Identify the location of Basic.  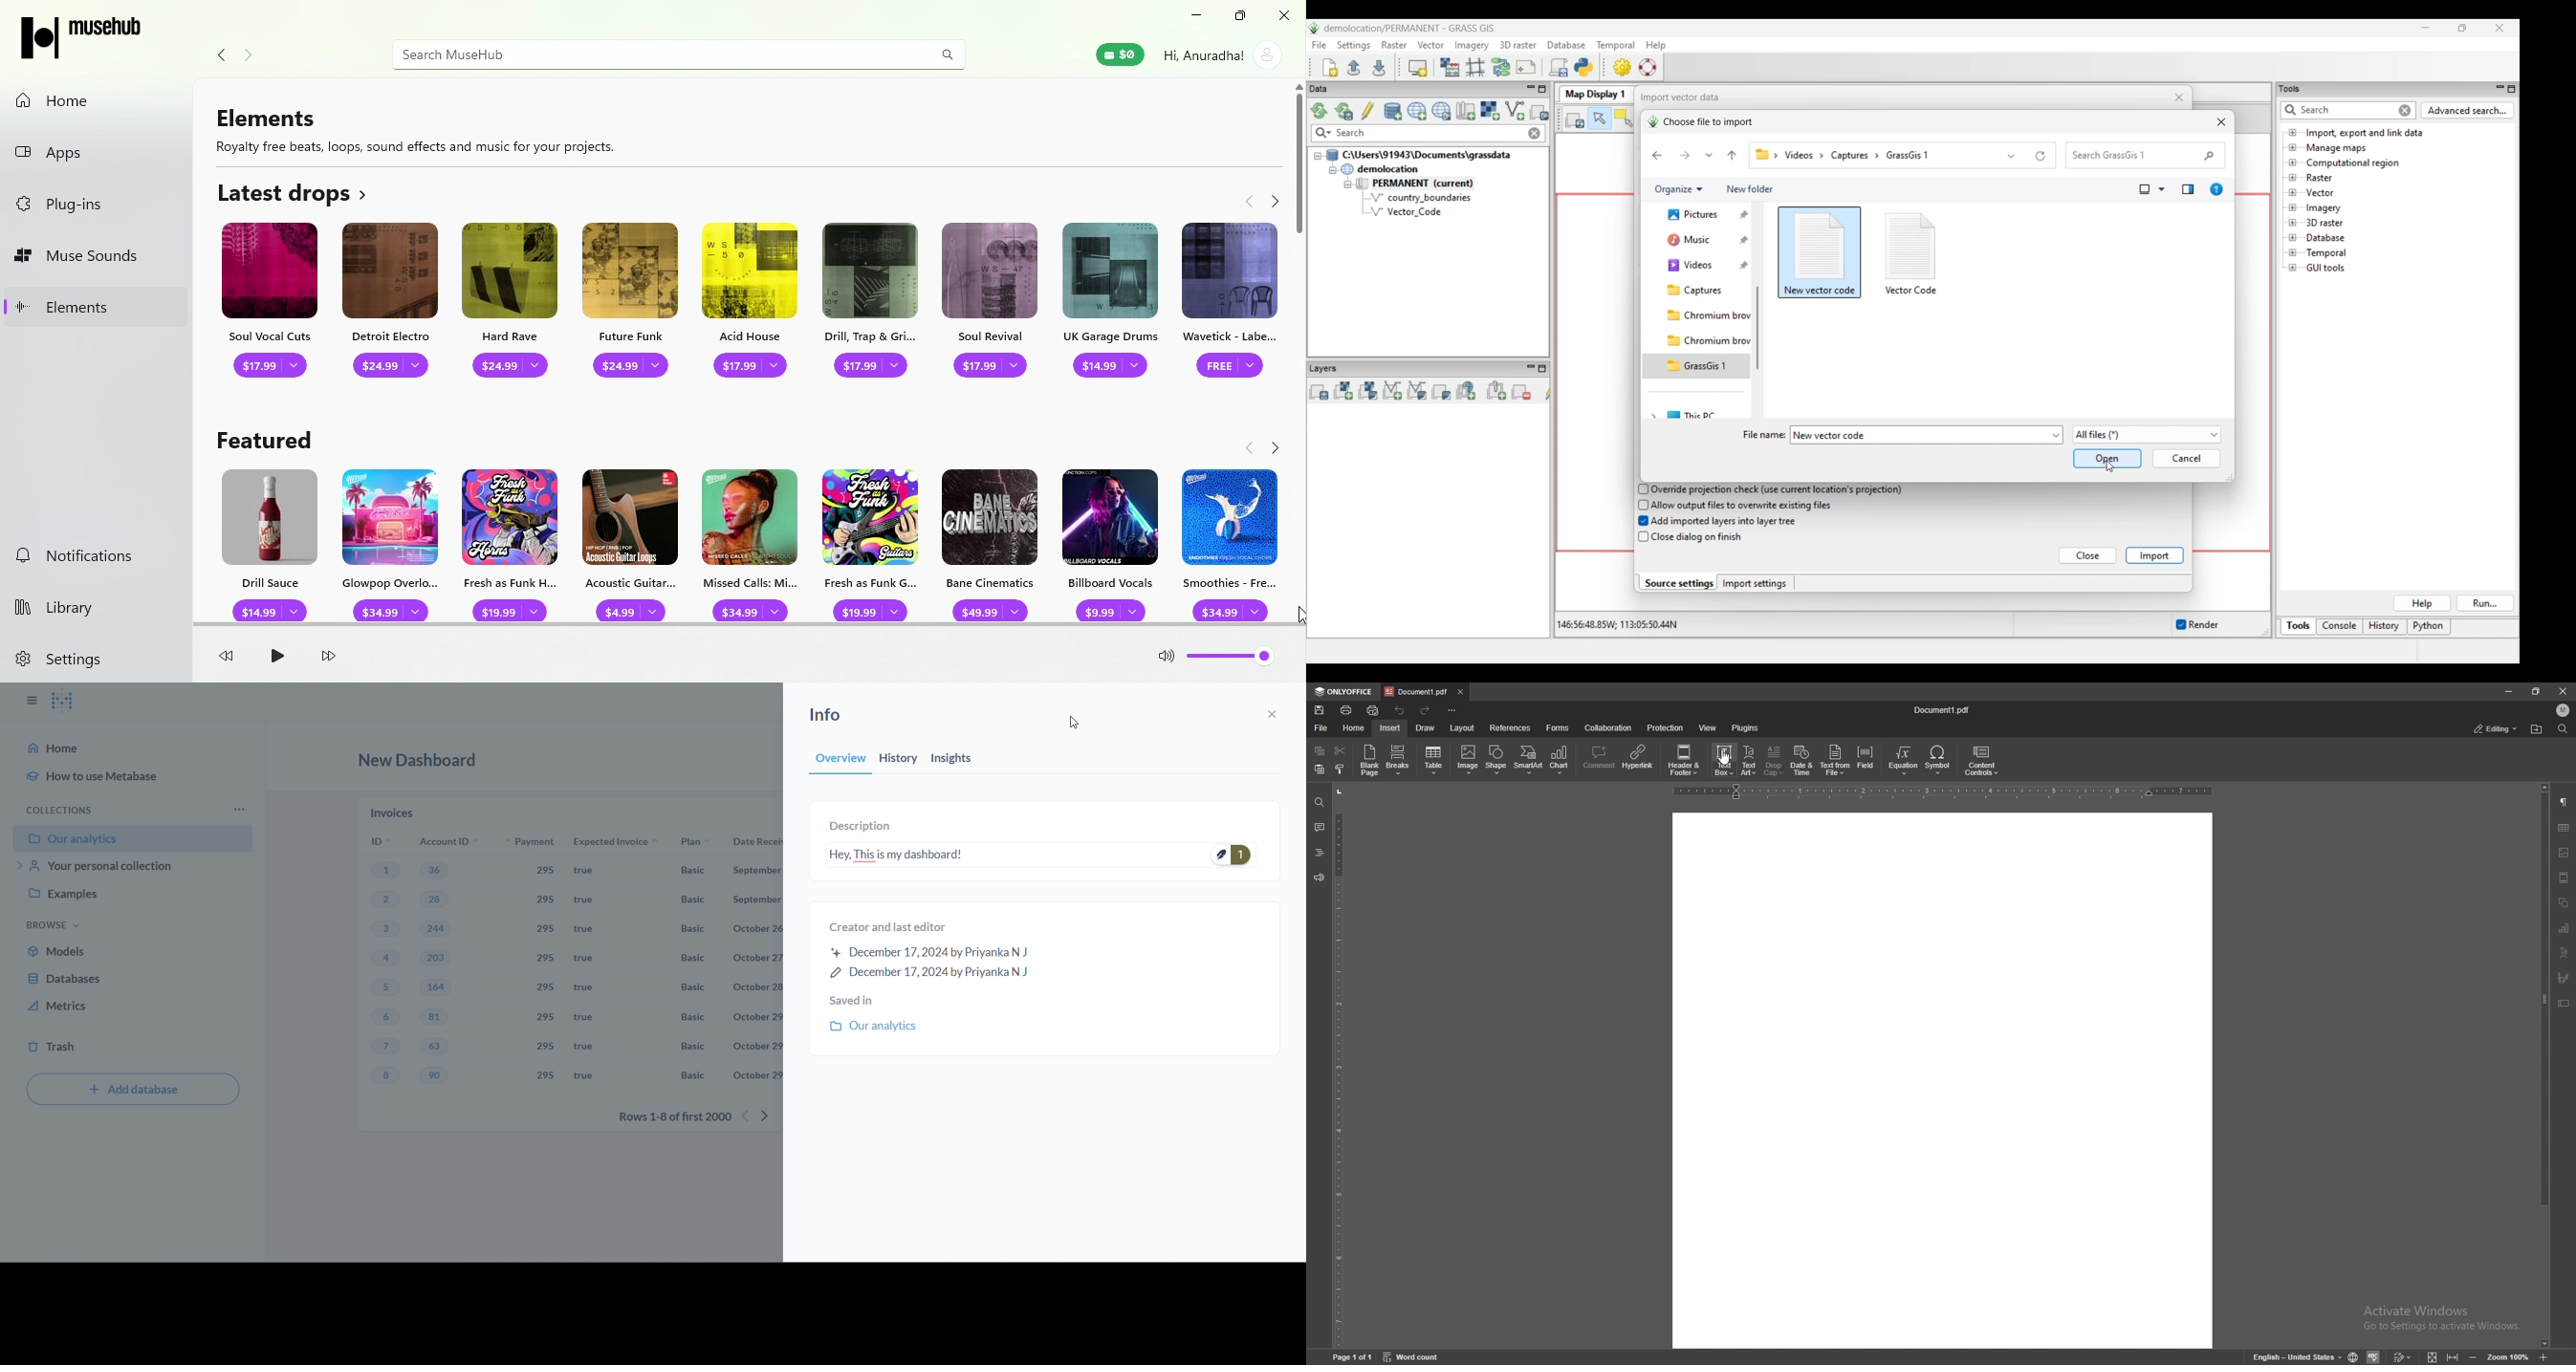
(691, 871).